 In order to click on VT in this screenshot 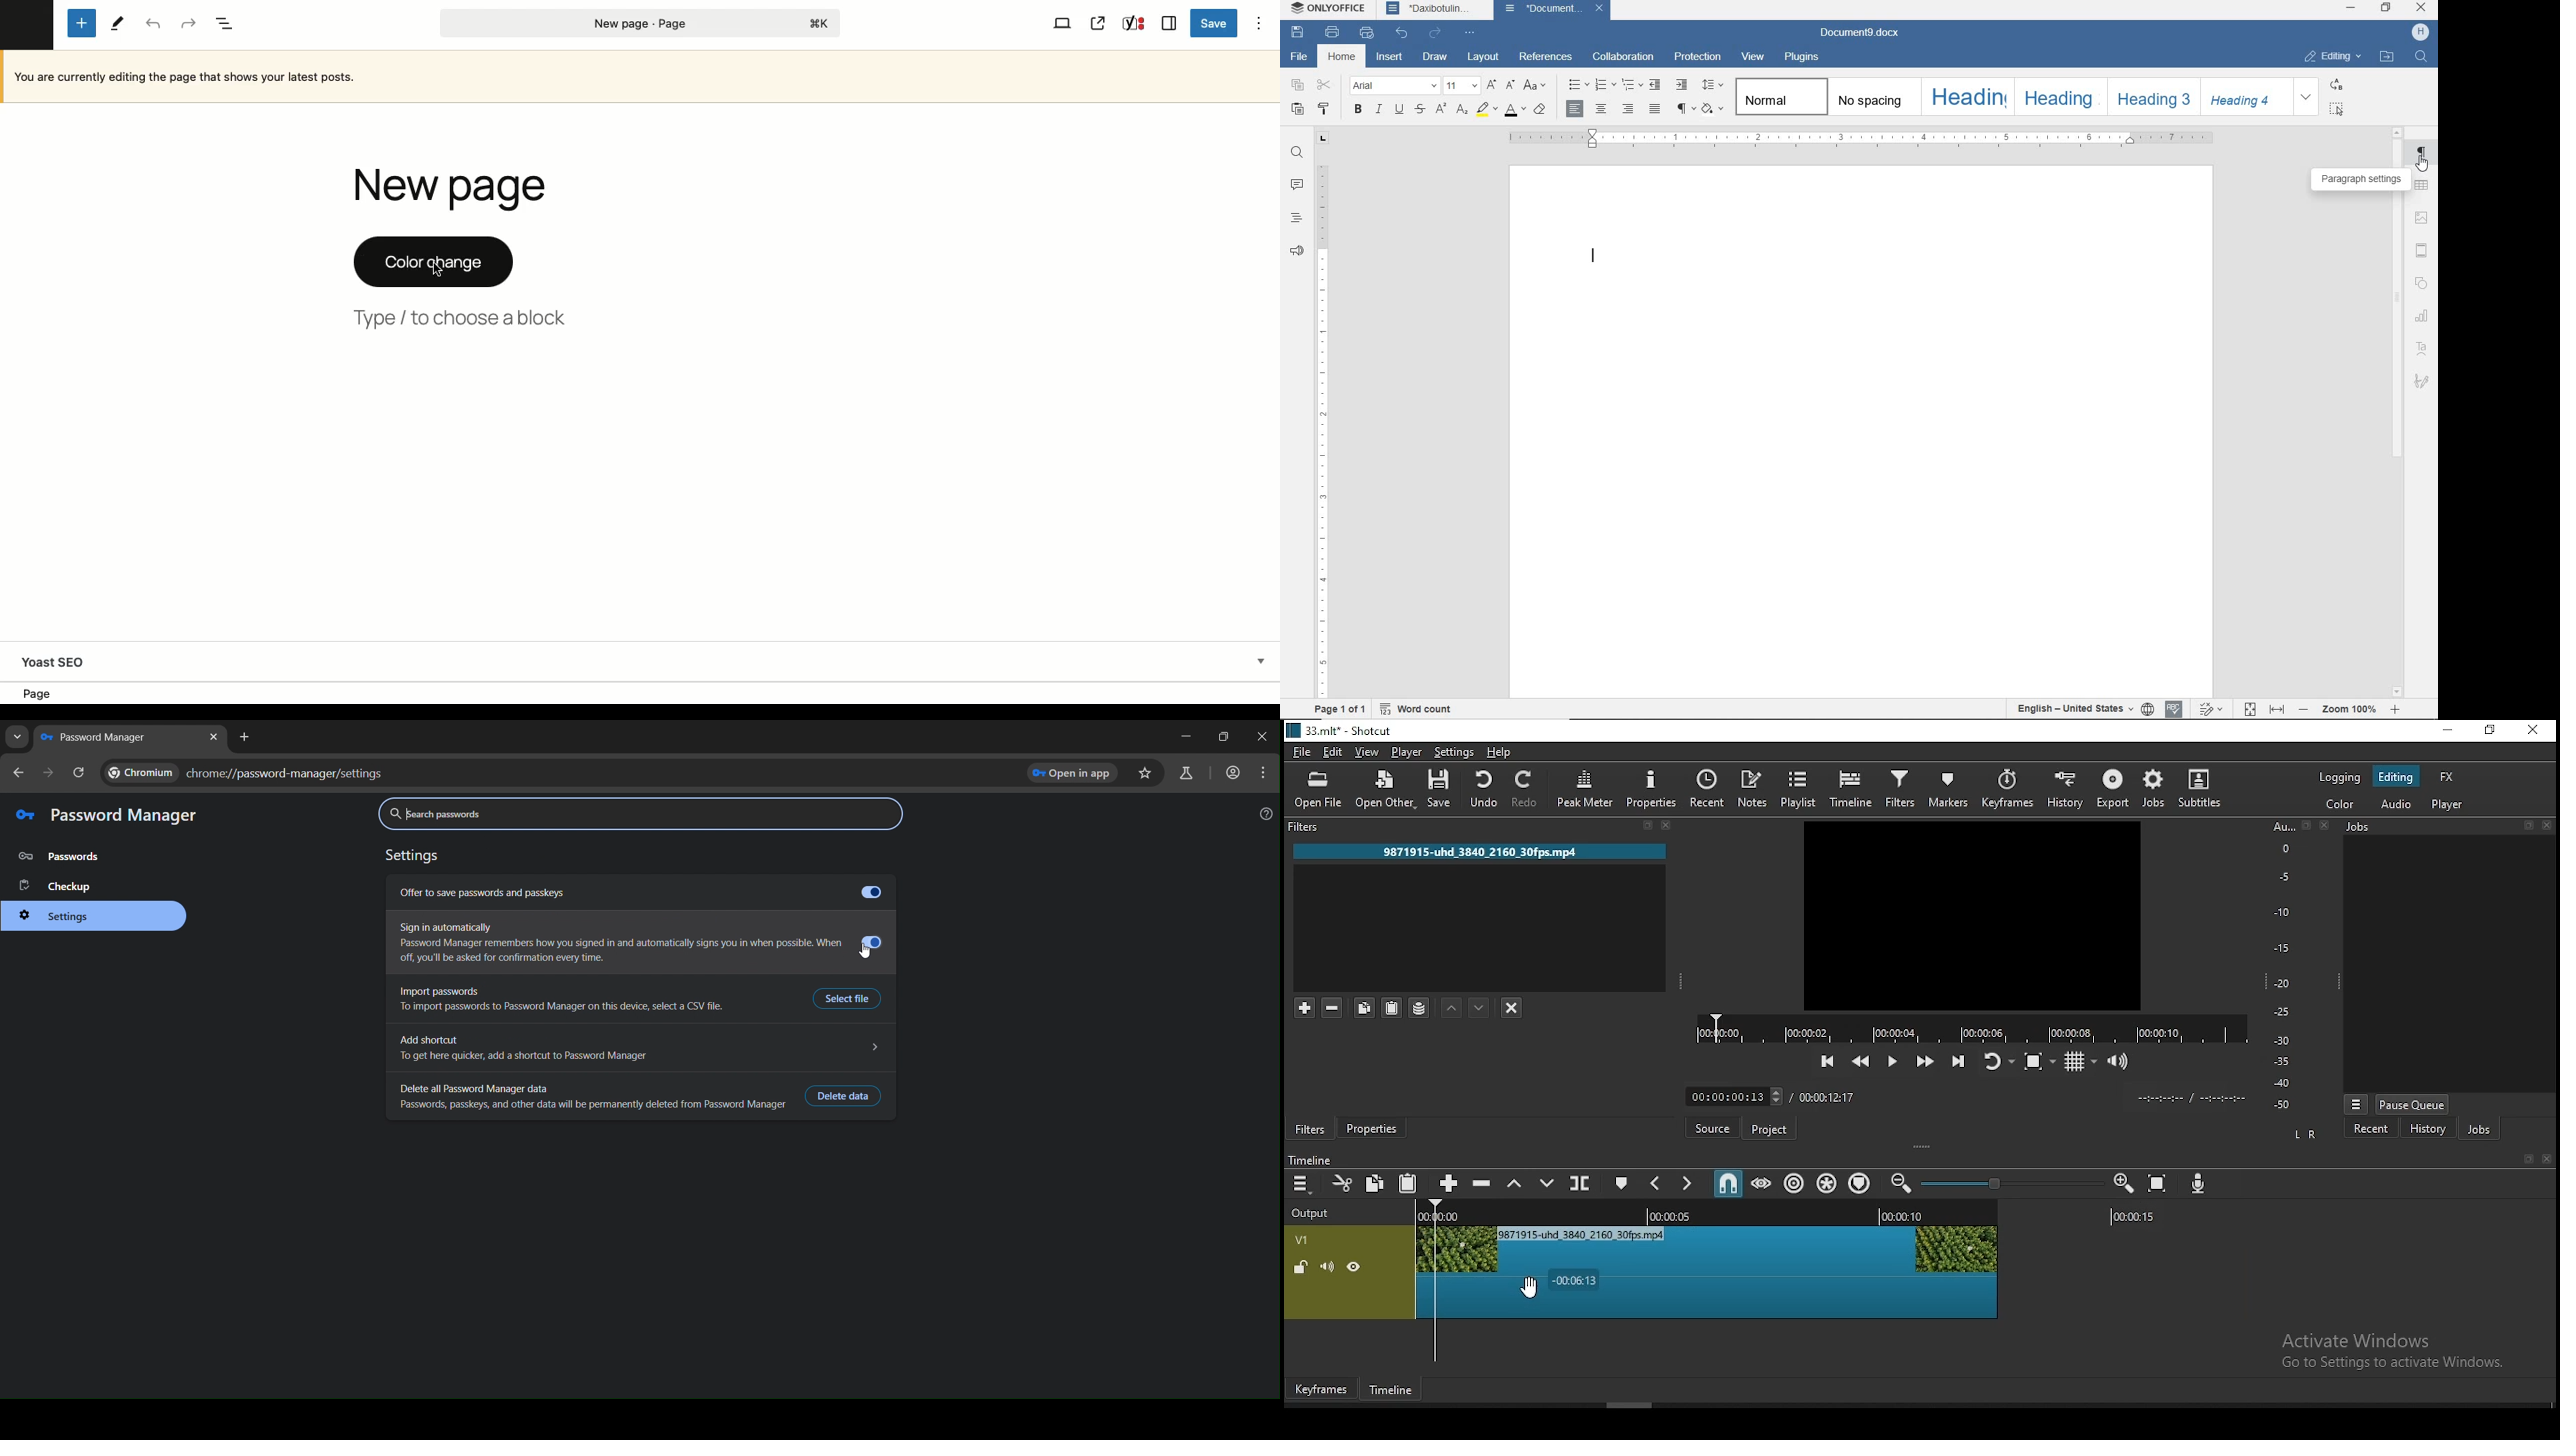, I will do `click(1319, 1237)`.